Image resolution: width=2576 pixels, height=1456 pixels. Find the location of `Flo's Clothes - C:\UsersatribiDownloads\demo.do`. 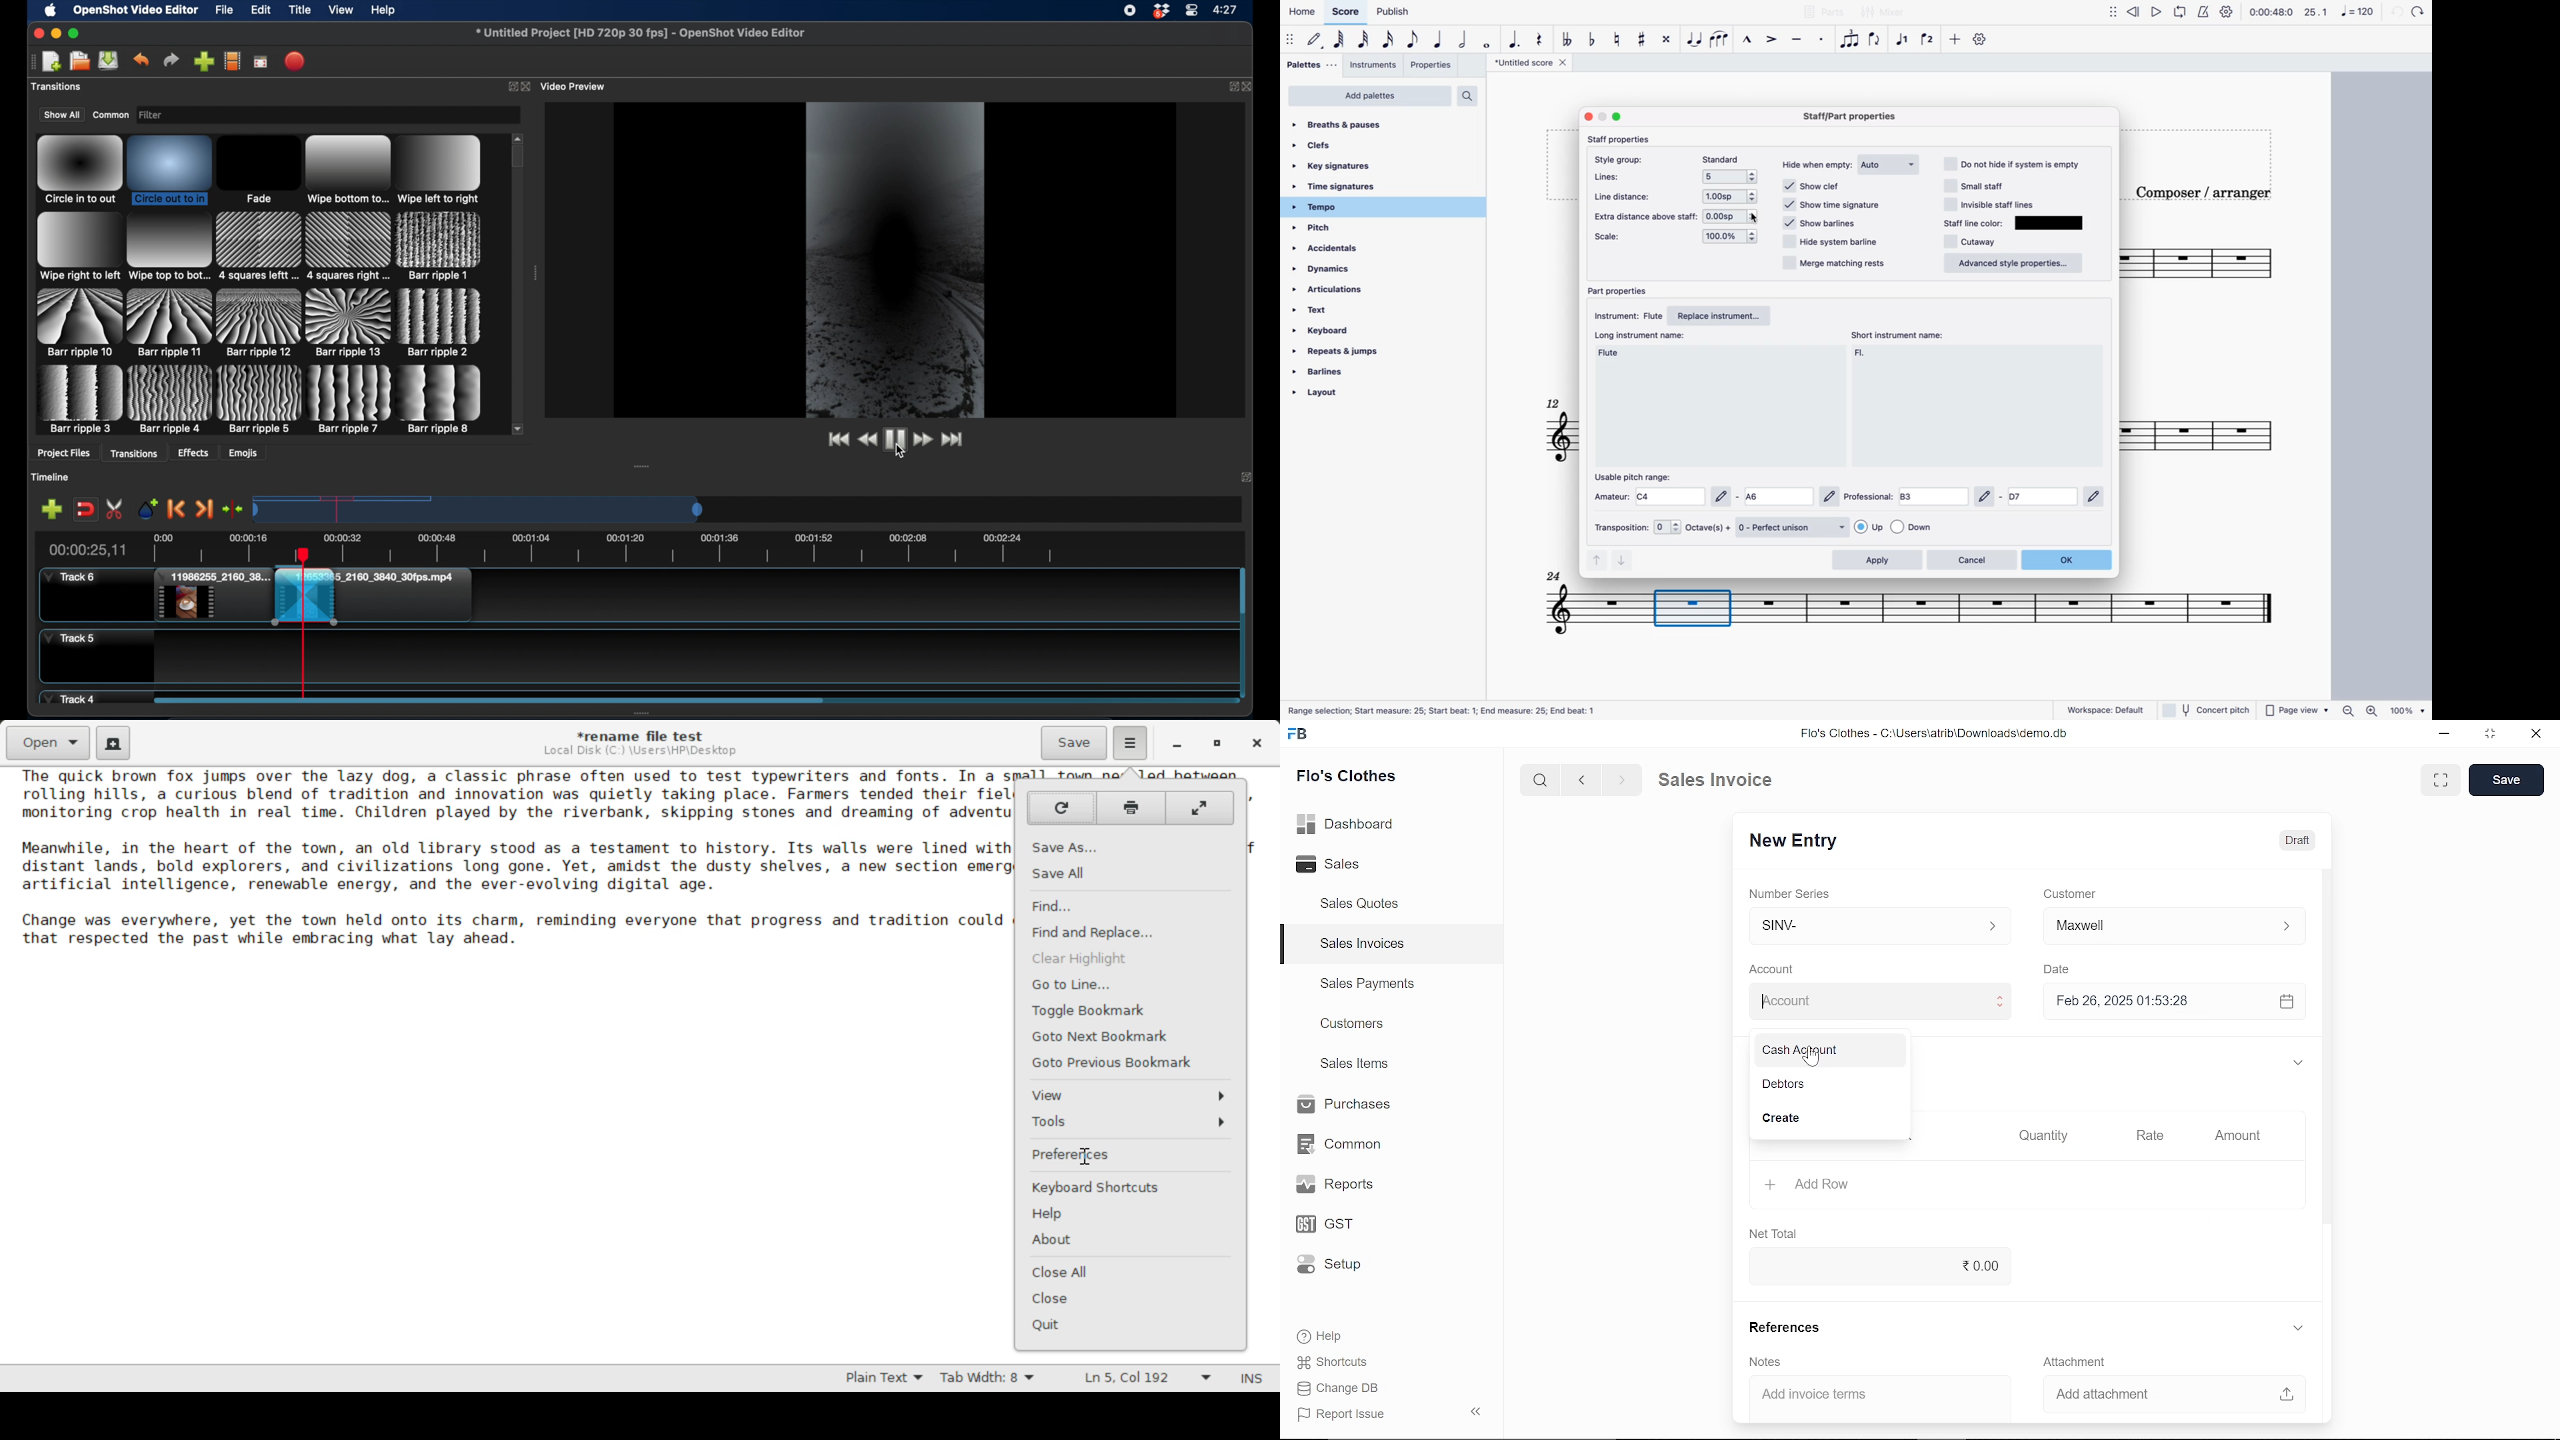

Flo's Clothes - C:\UsersatribiDownloads\demo.do is located at coordinates (1942, 735).